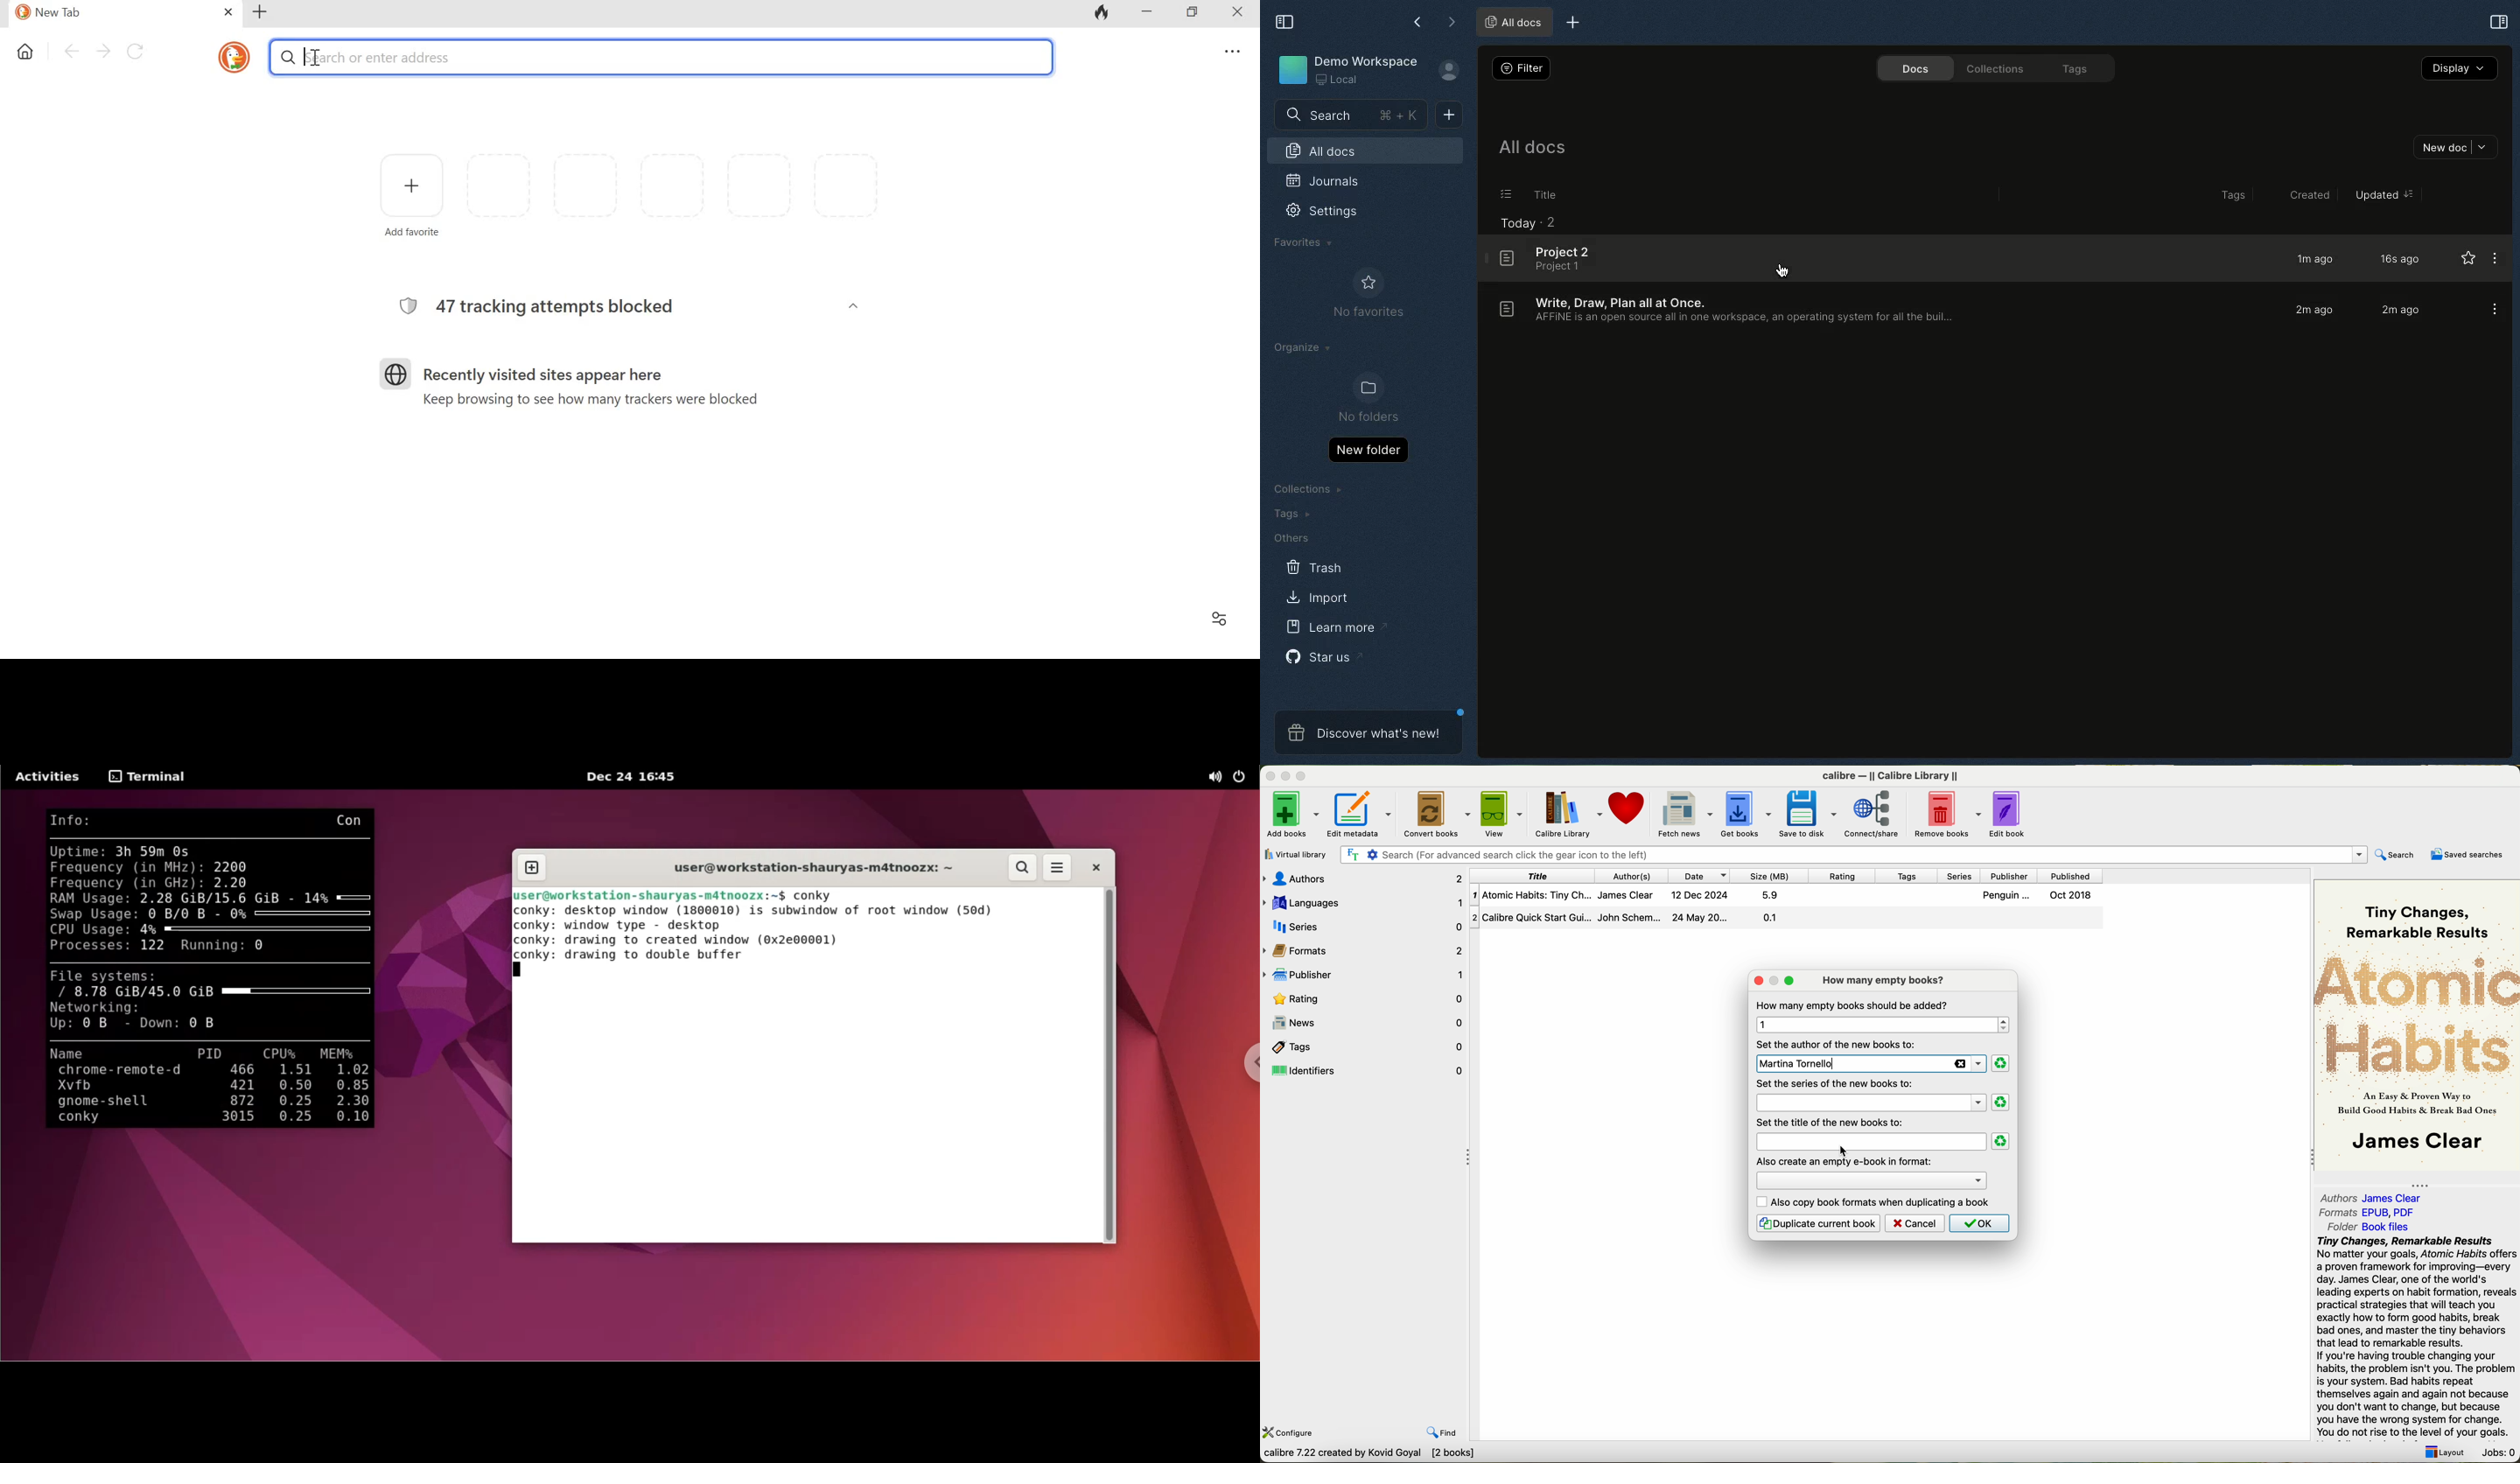 The height and width of the screenshot is (1484, 2520). Describe the element at coordinates (2368, 1212) in the screenshot. I see `formats` at that location.